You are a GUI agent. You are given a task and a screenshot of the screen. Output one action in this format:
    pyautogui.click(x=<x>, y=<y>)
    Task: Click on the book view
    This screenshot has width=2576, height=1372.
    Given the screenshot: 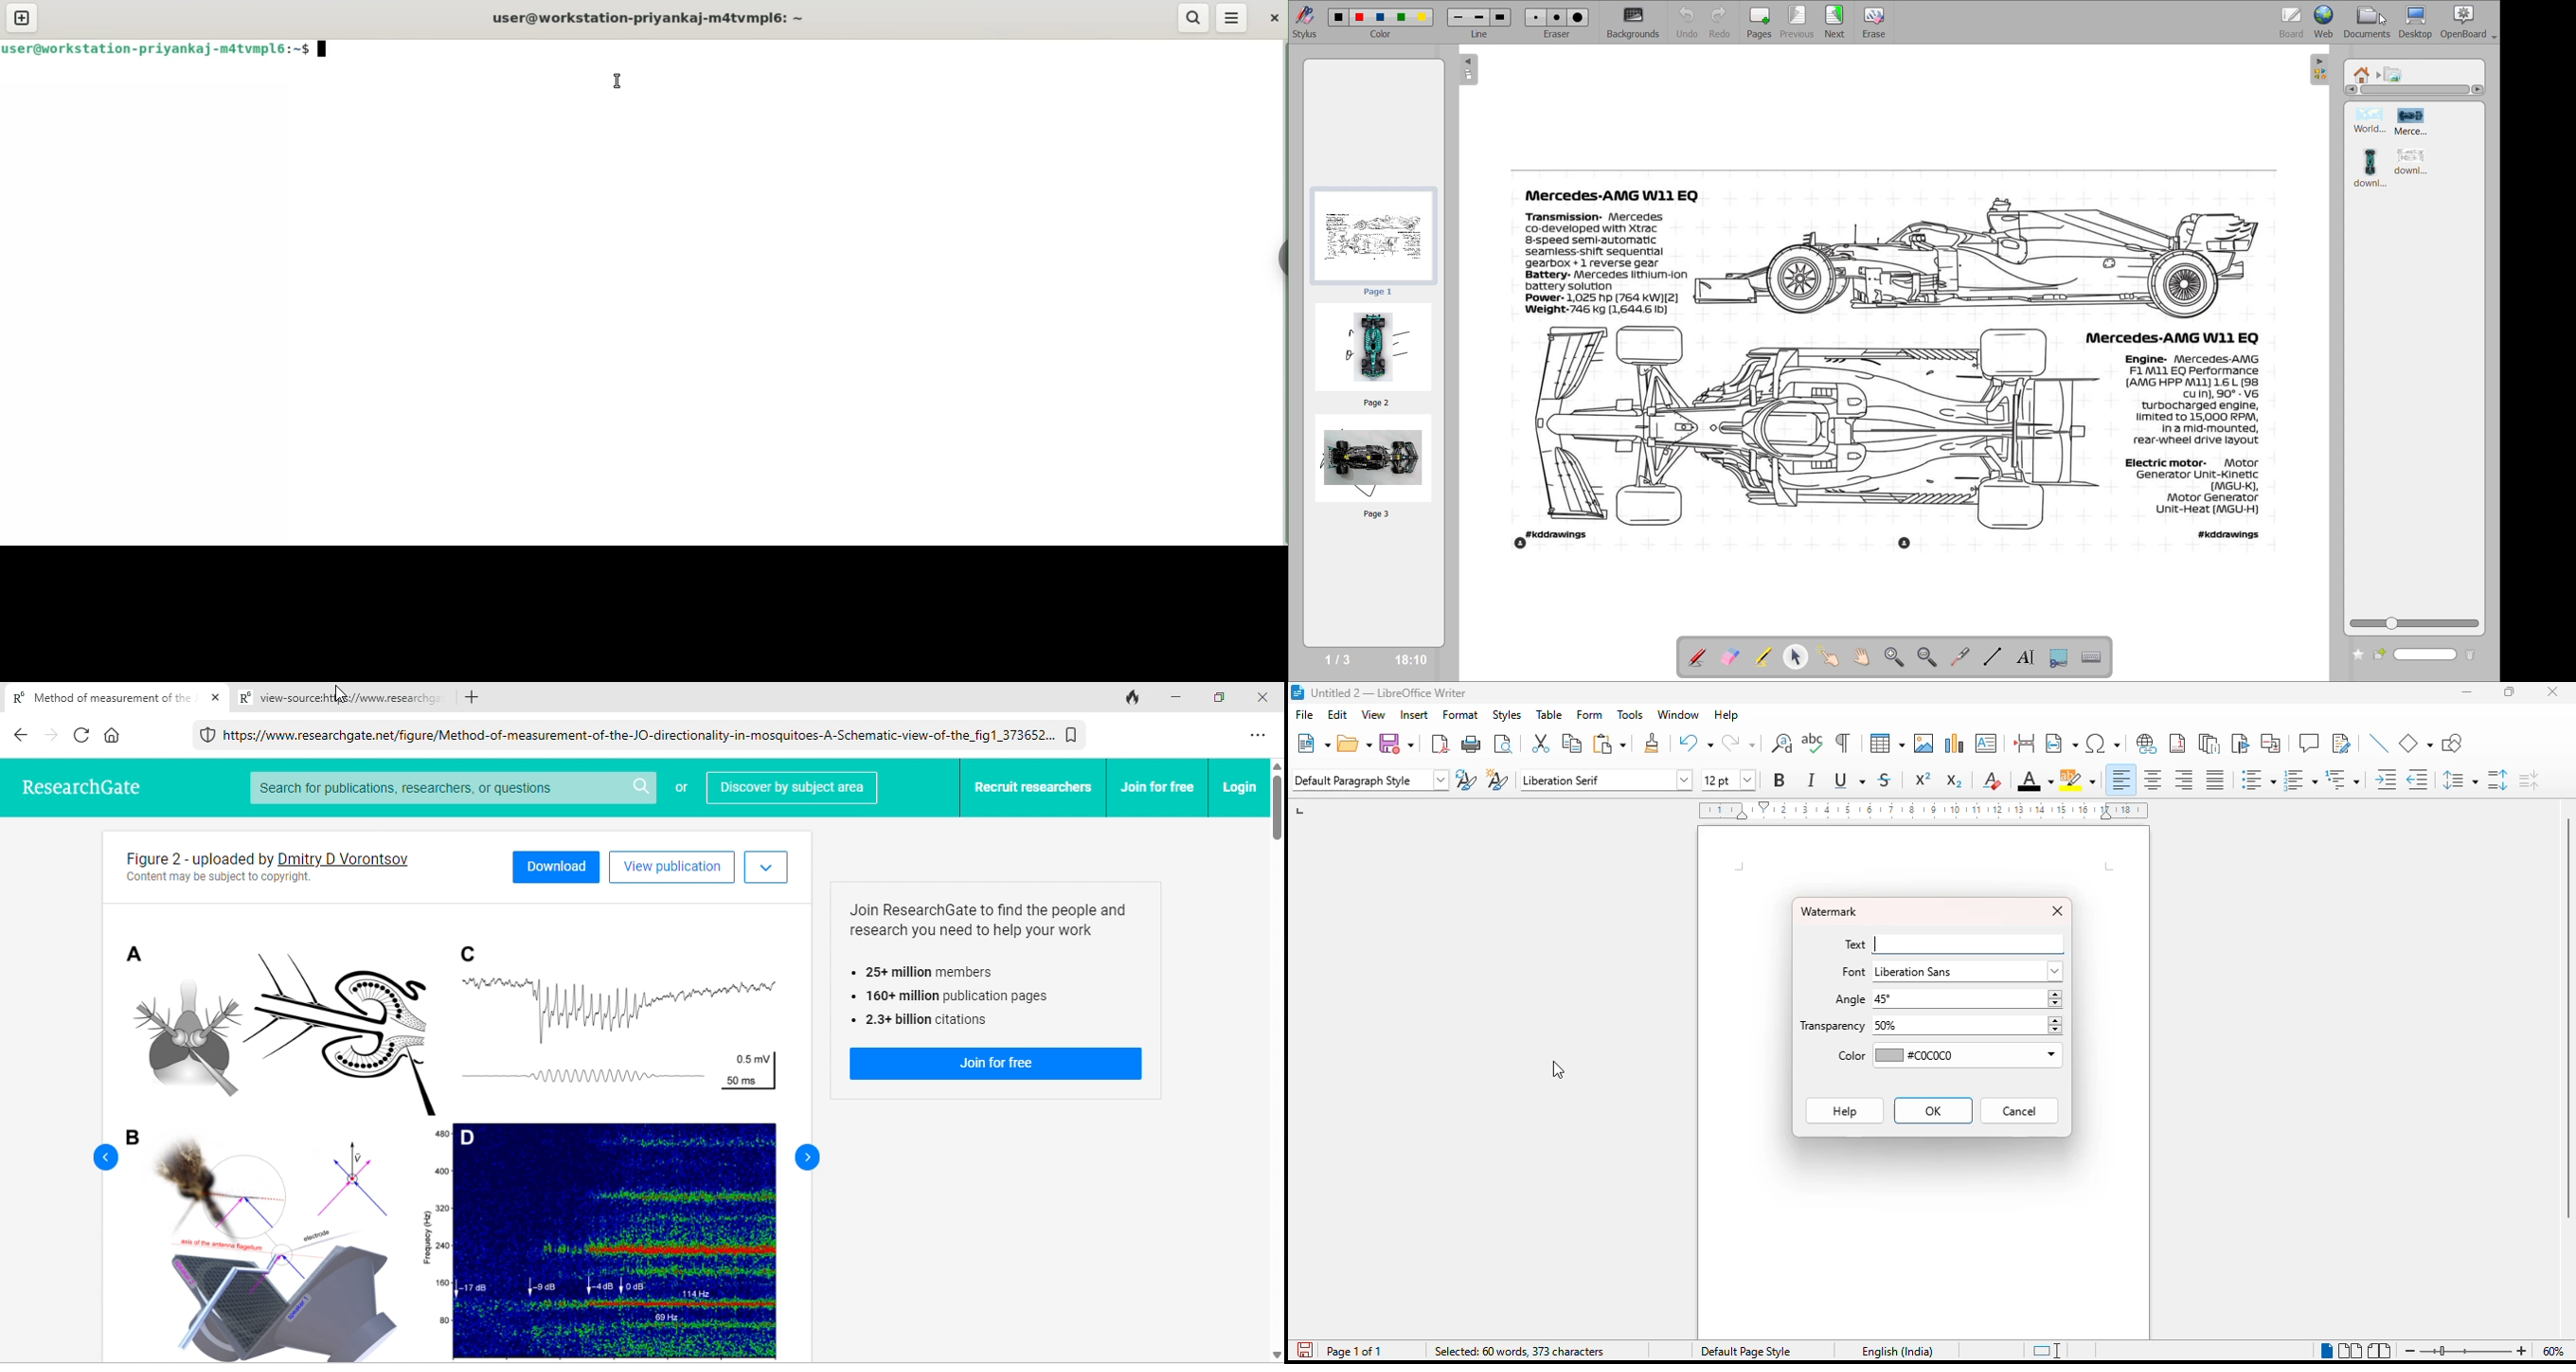 What is the action you would take?
    pyautogui.click(x=2379, y=1352)
    